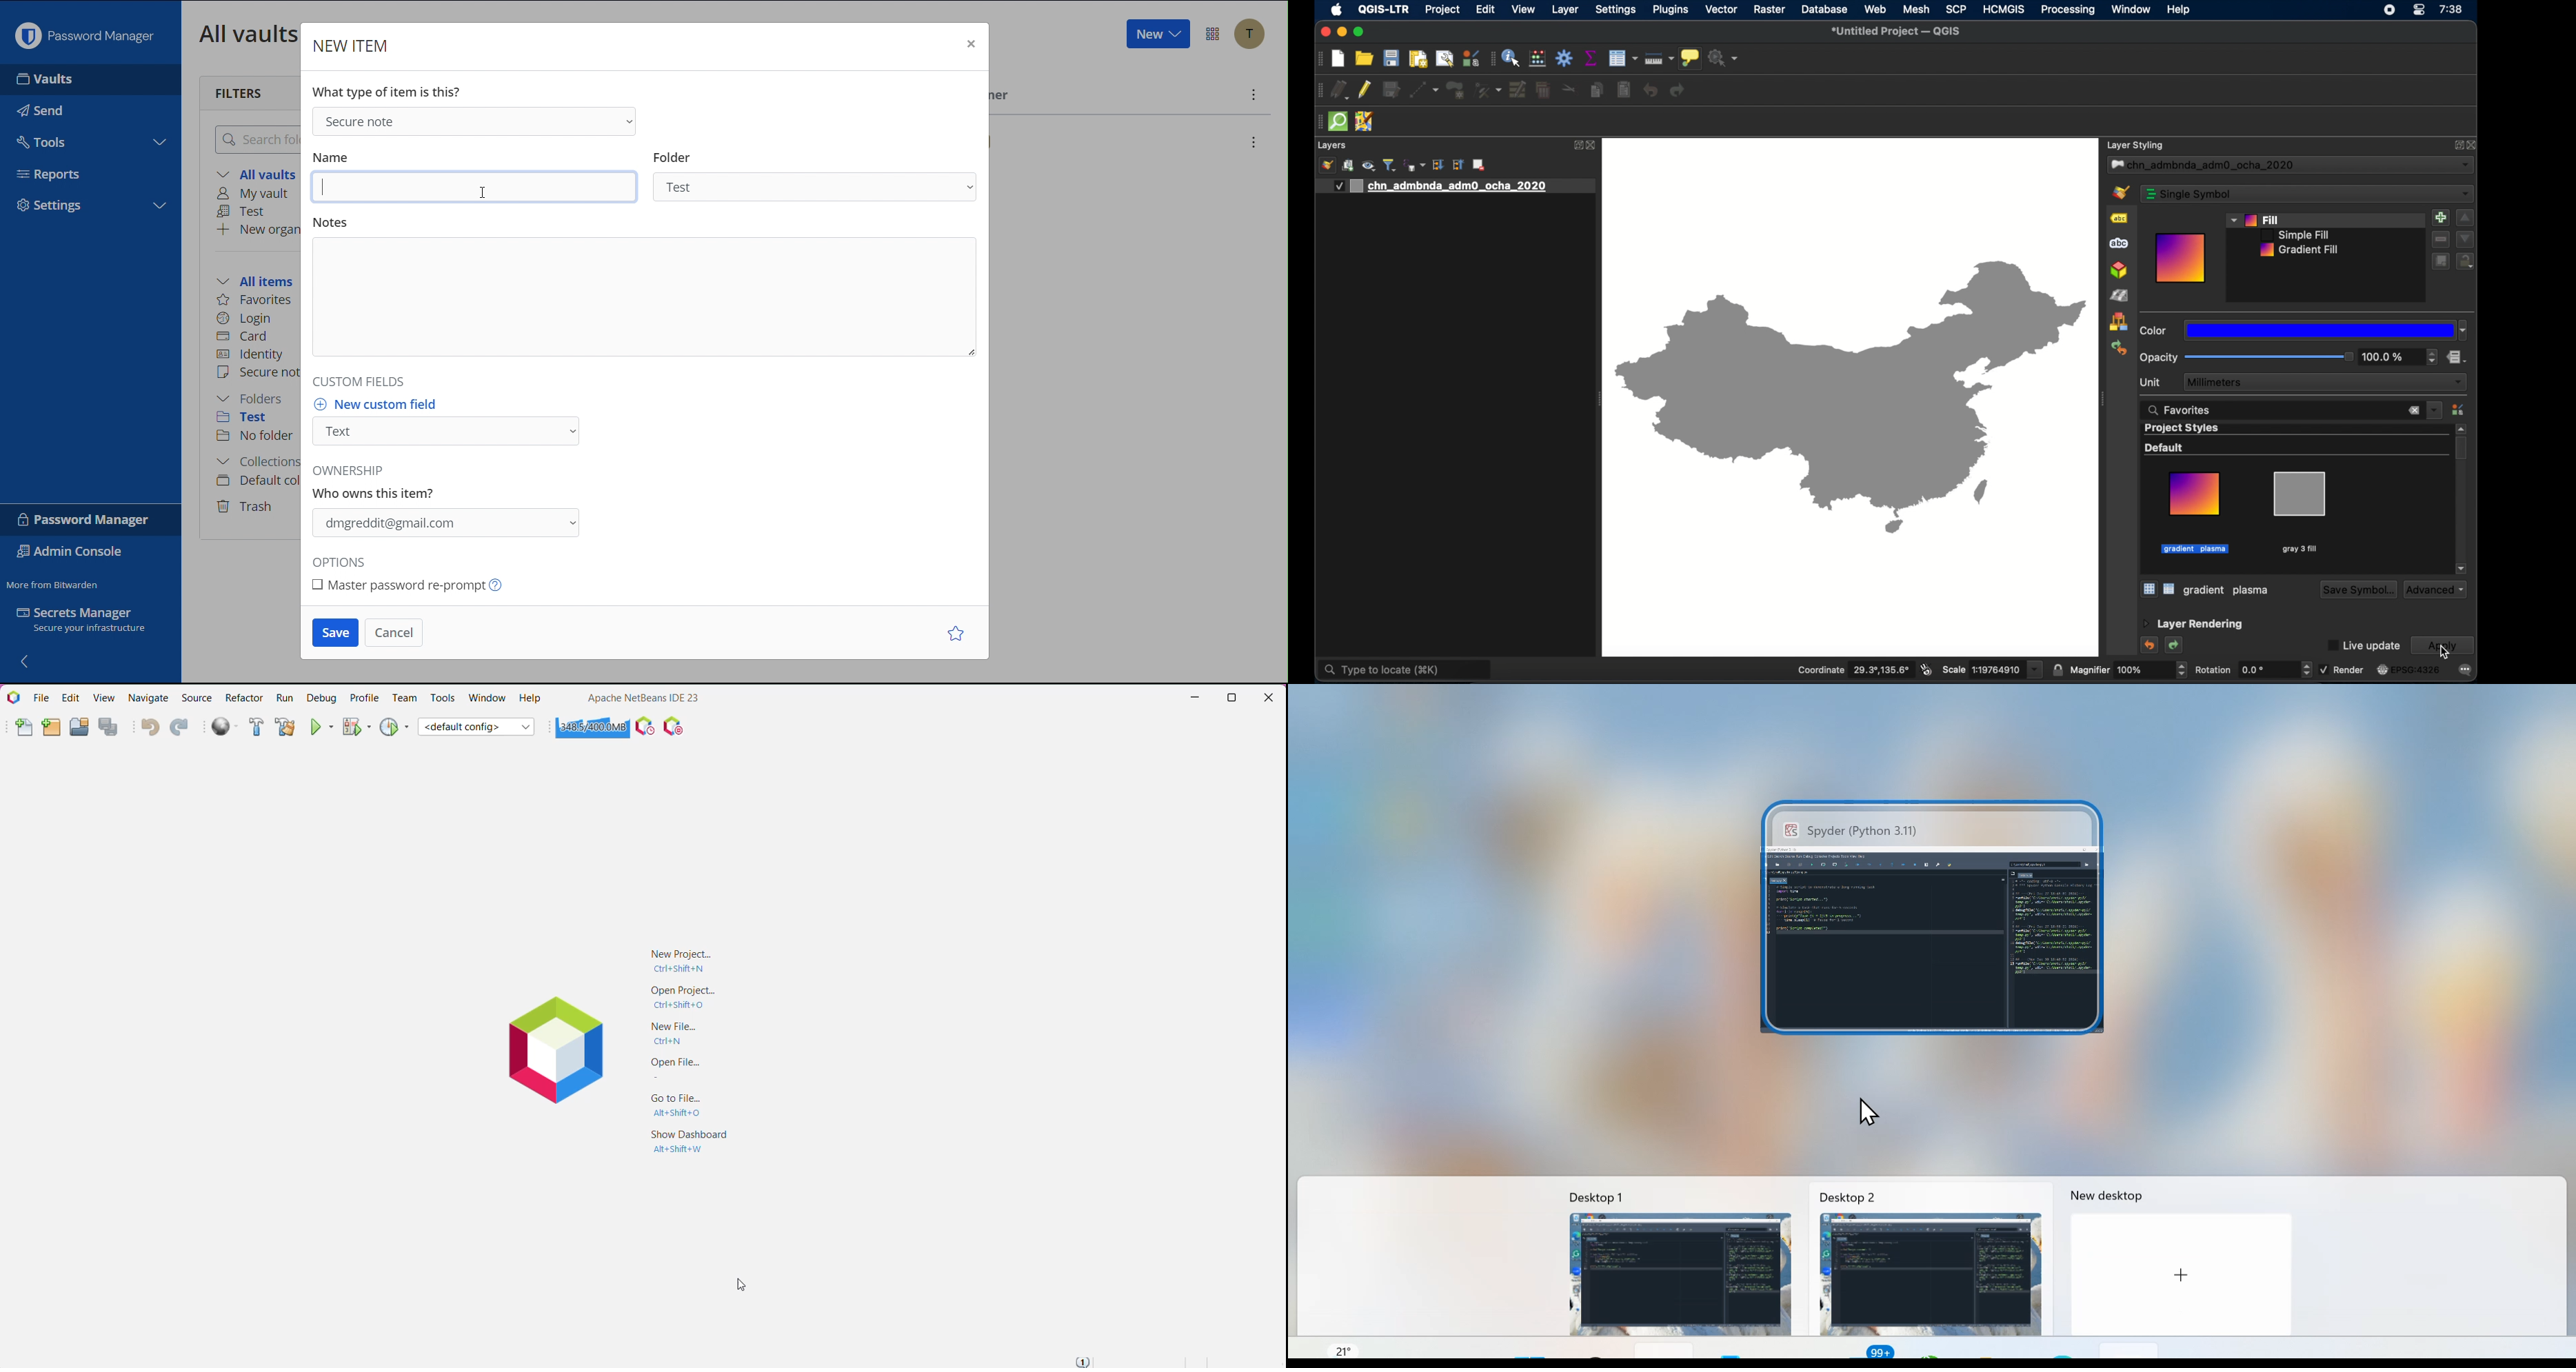  What do you see at coordinates (2183, 429) in the screenshot?
I see `project styles` at bounding box center [2183, 429].